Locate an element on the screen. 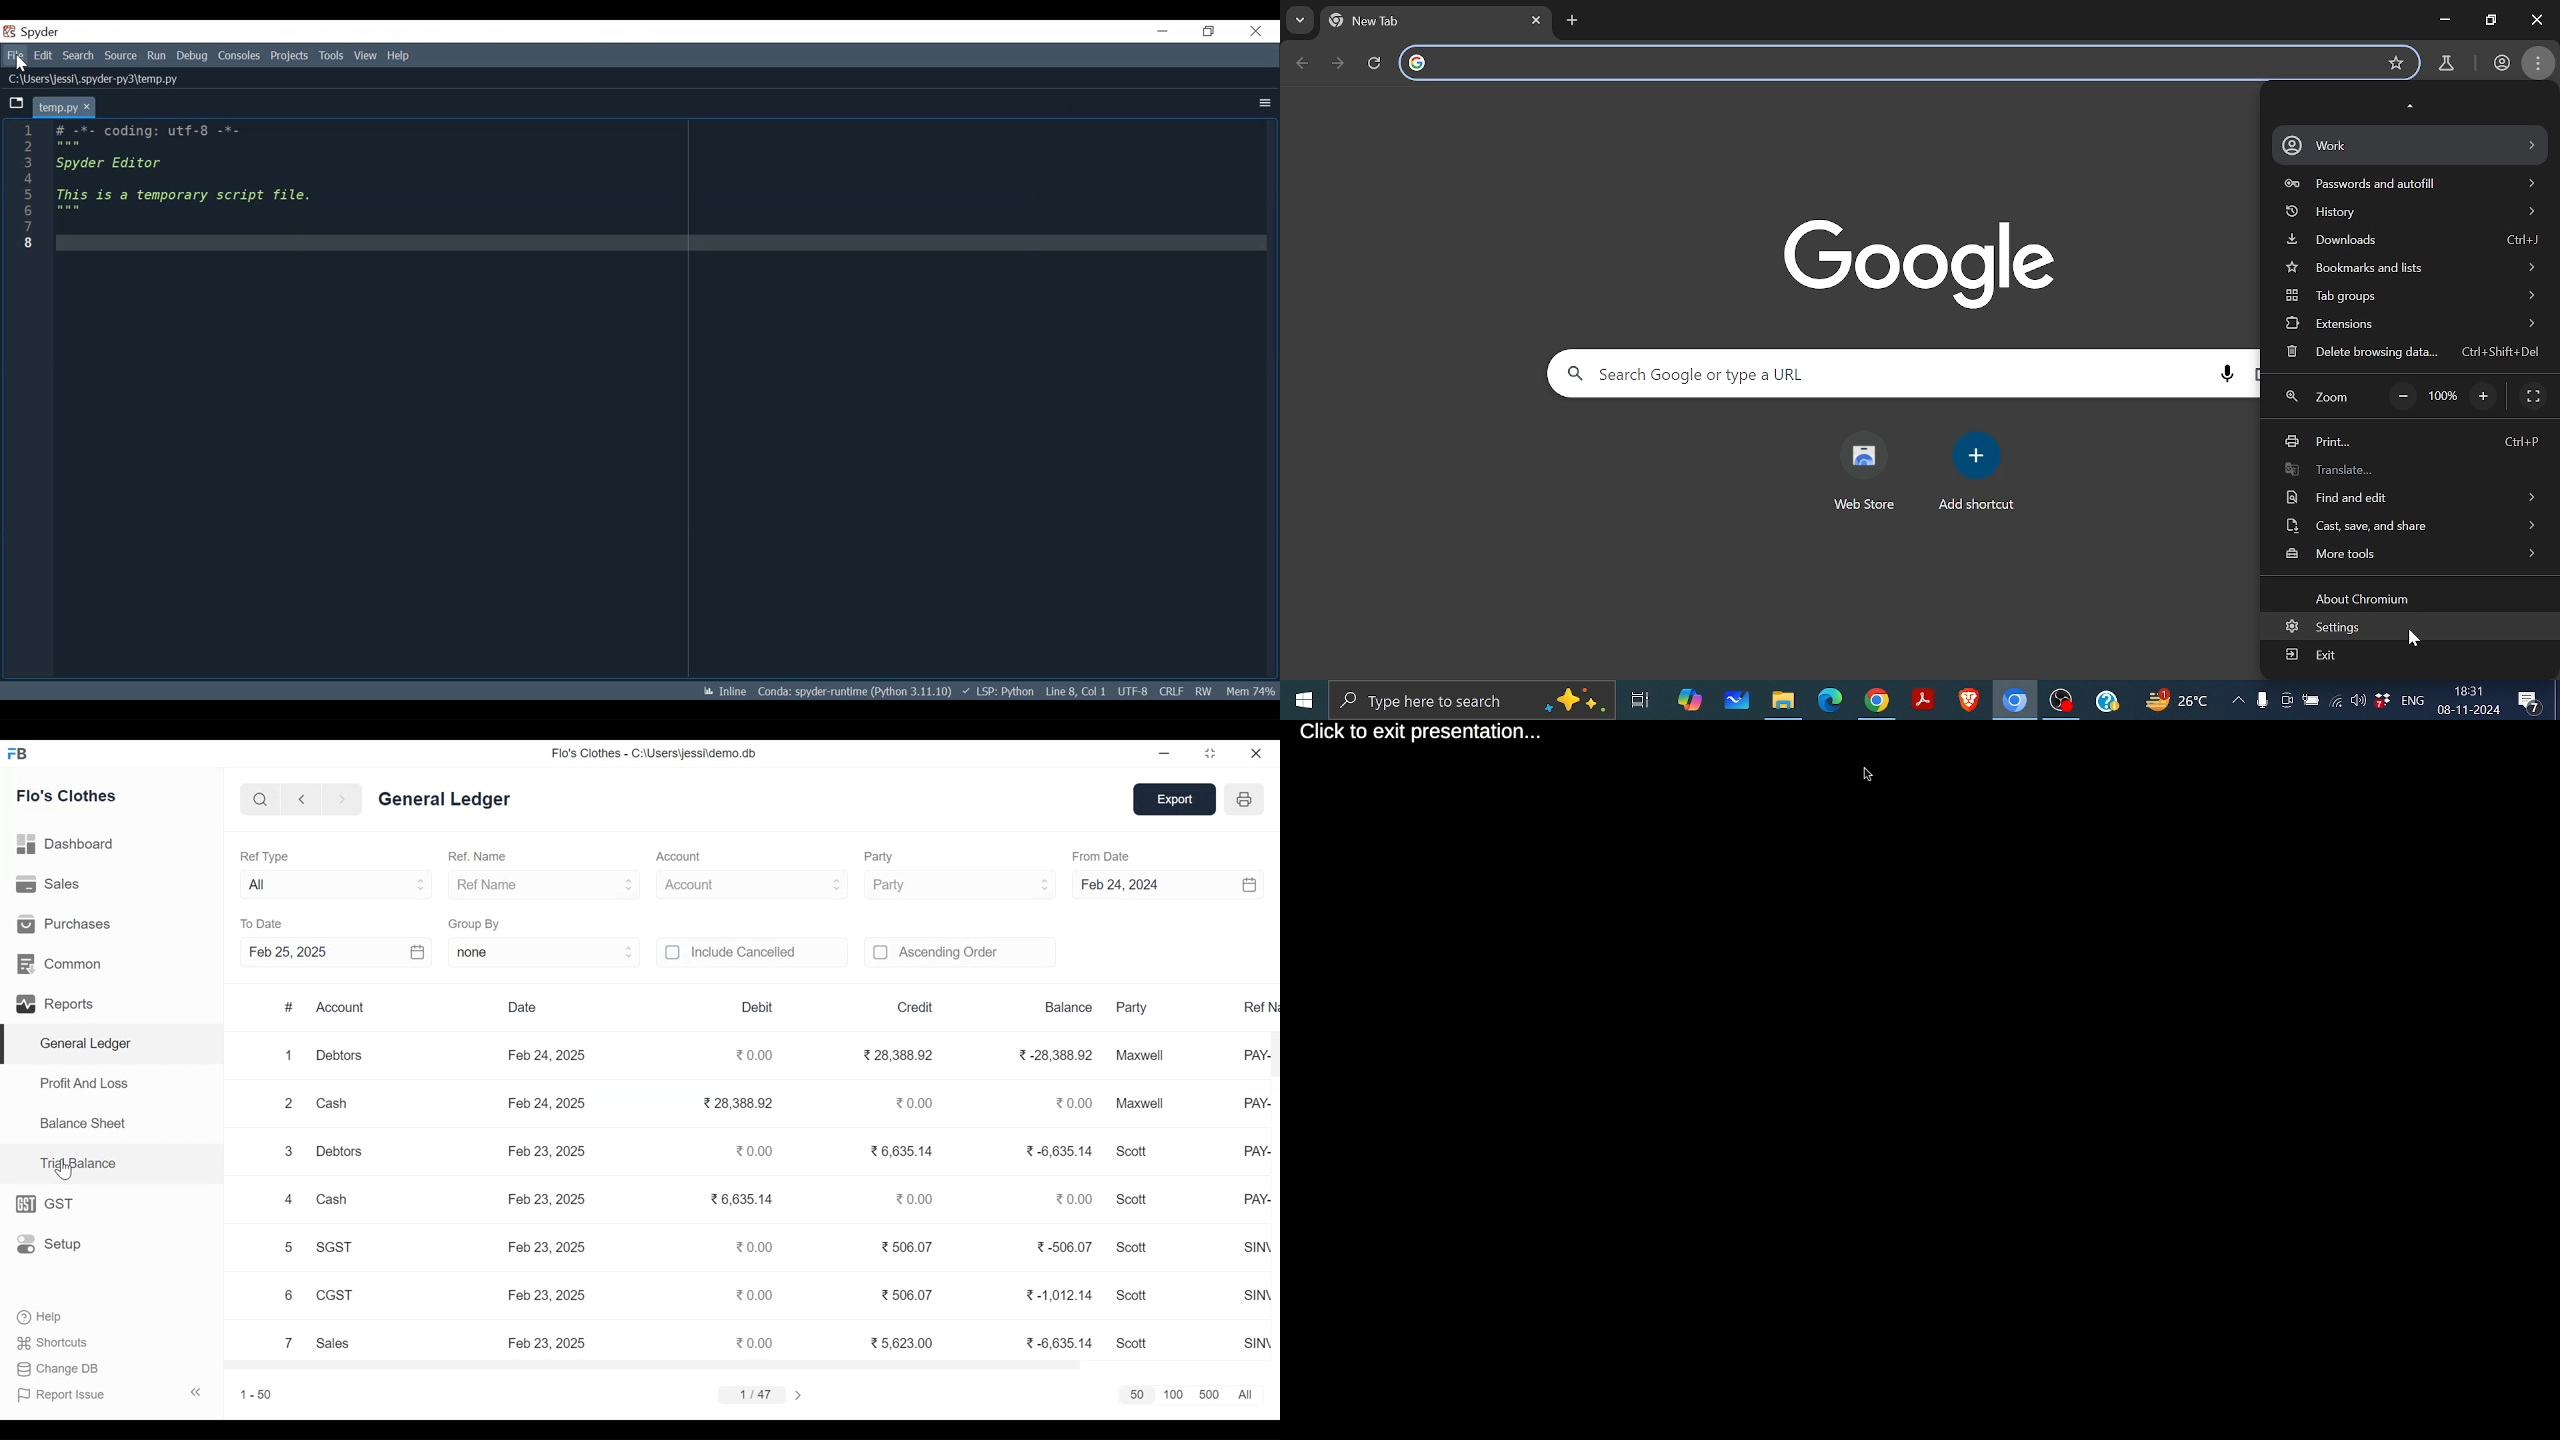 The image size is (2576, 1456). 6 is located at coordinates (288, 1295).